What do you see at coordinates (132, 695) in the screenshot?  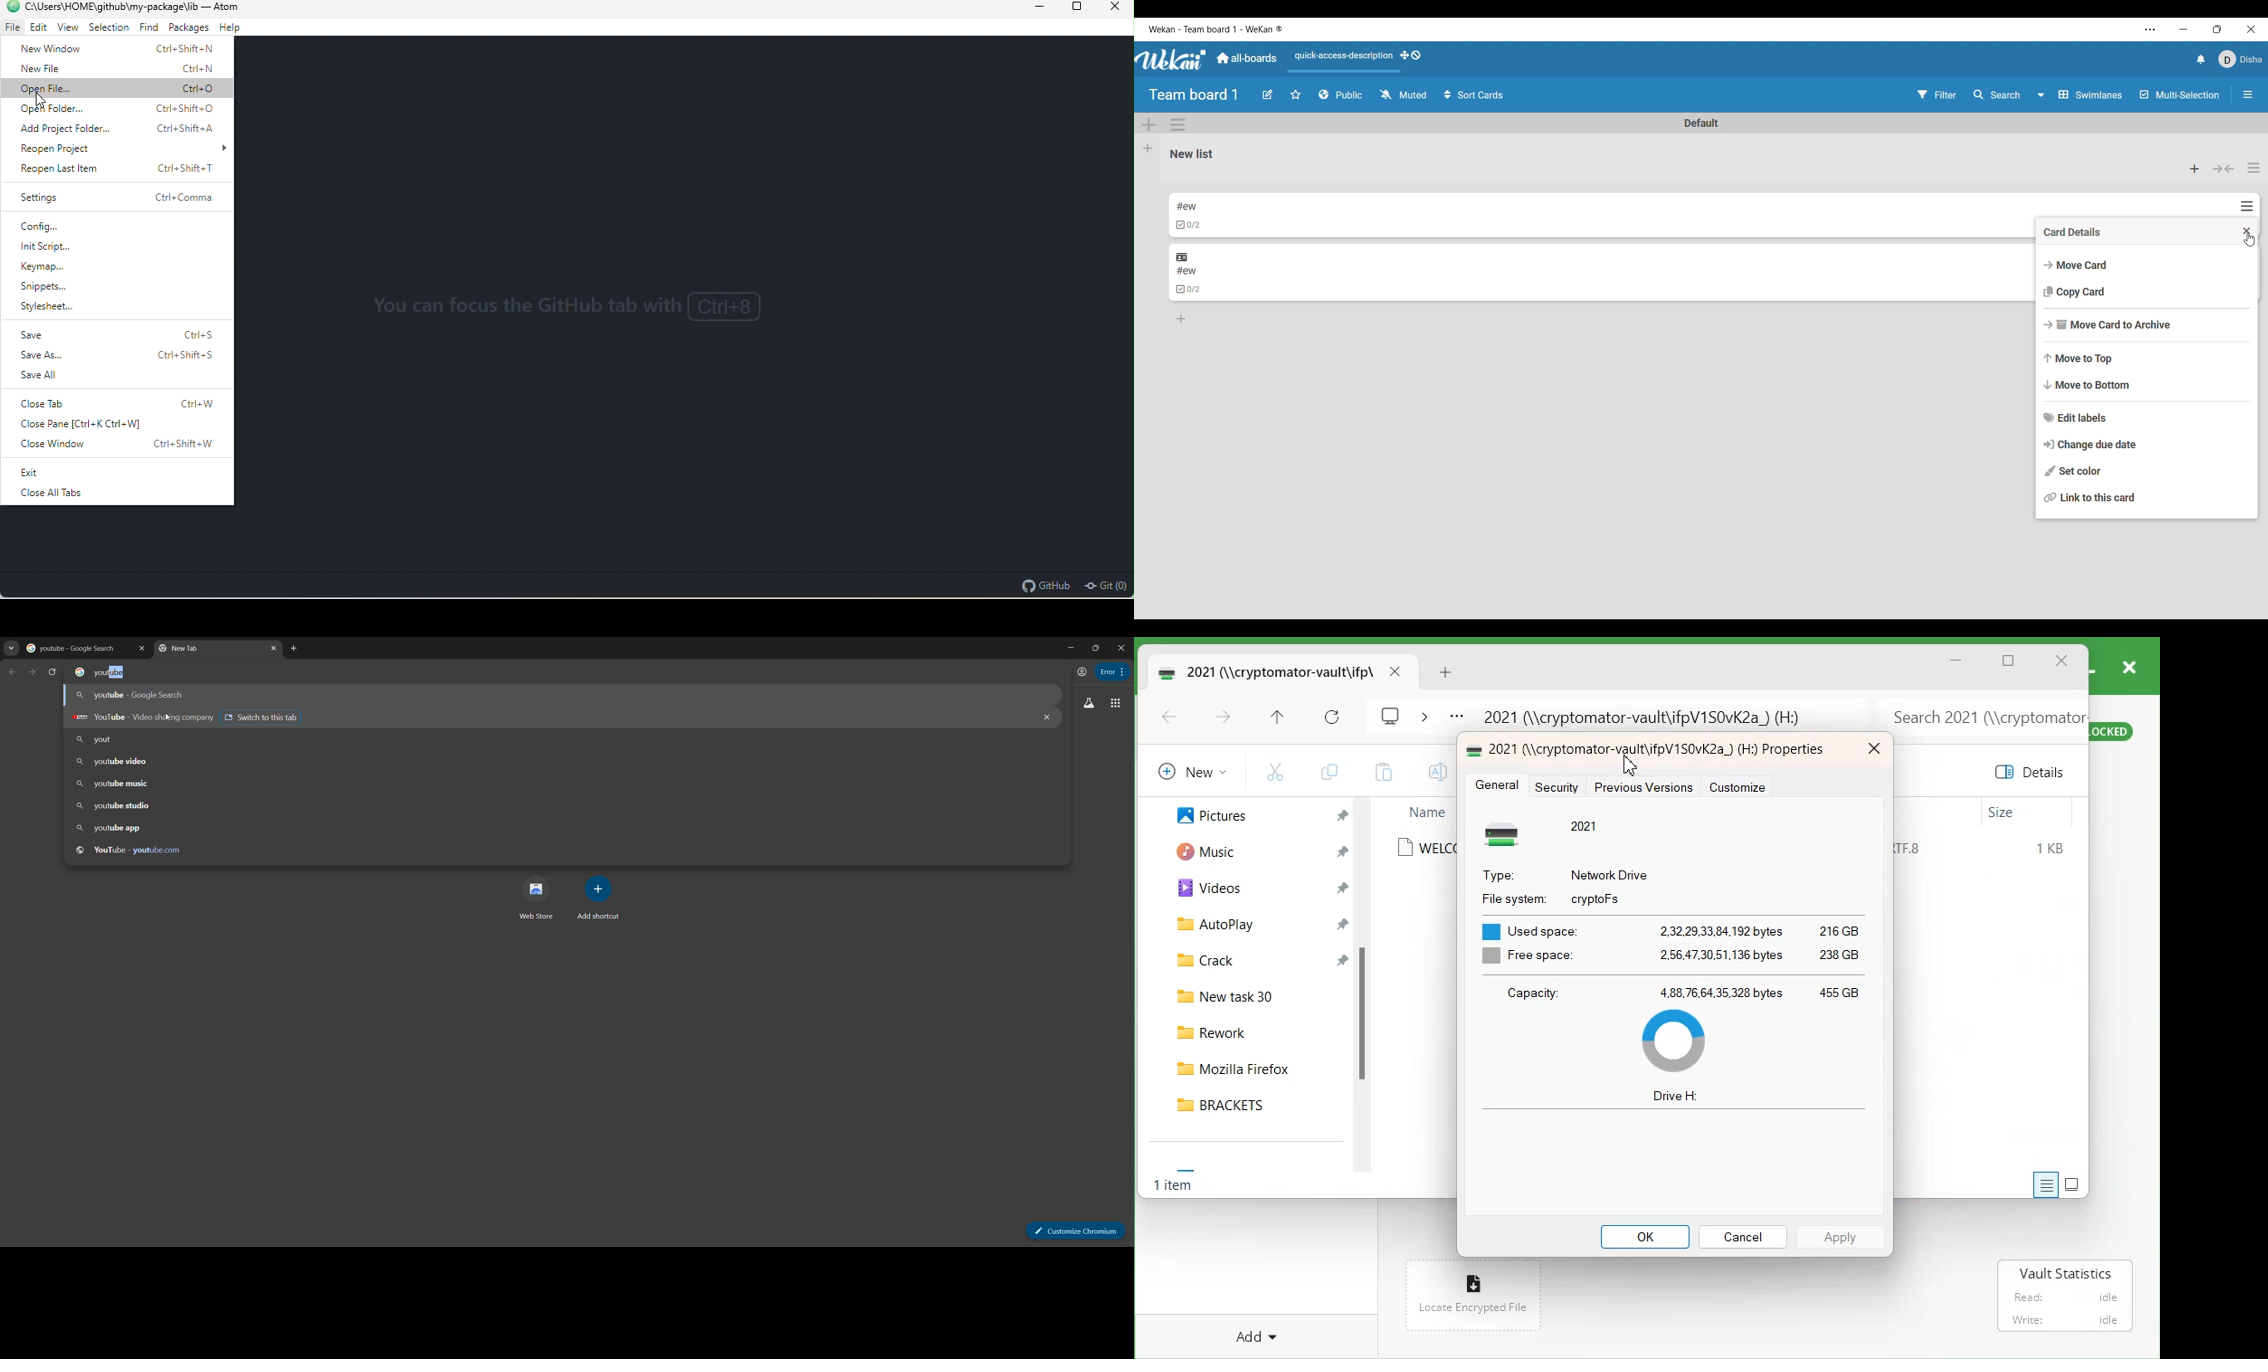 I see `youtube google search` at bounding box center [132, 695].